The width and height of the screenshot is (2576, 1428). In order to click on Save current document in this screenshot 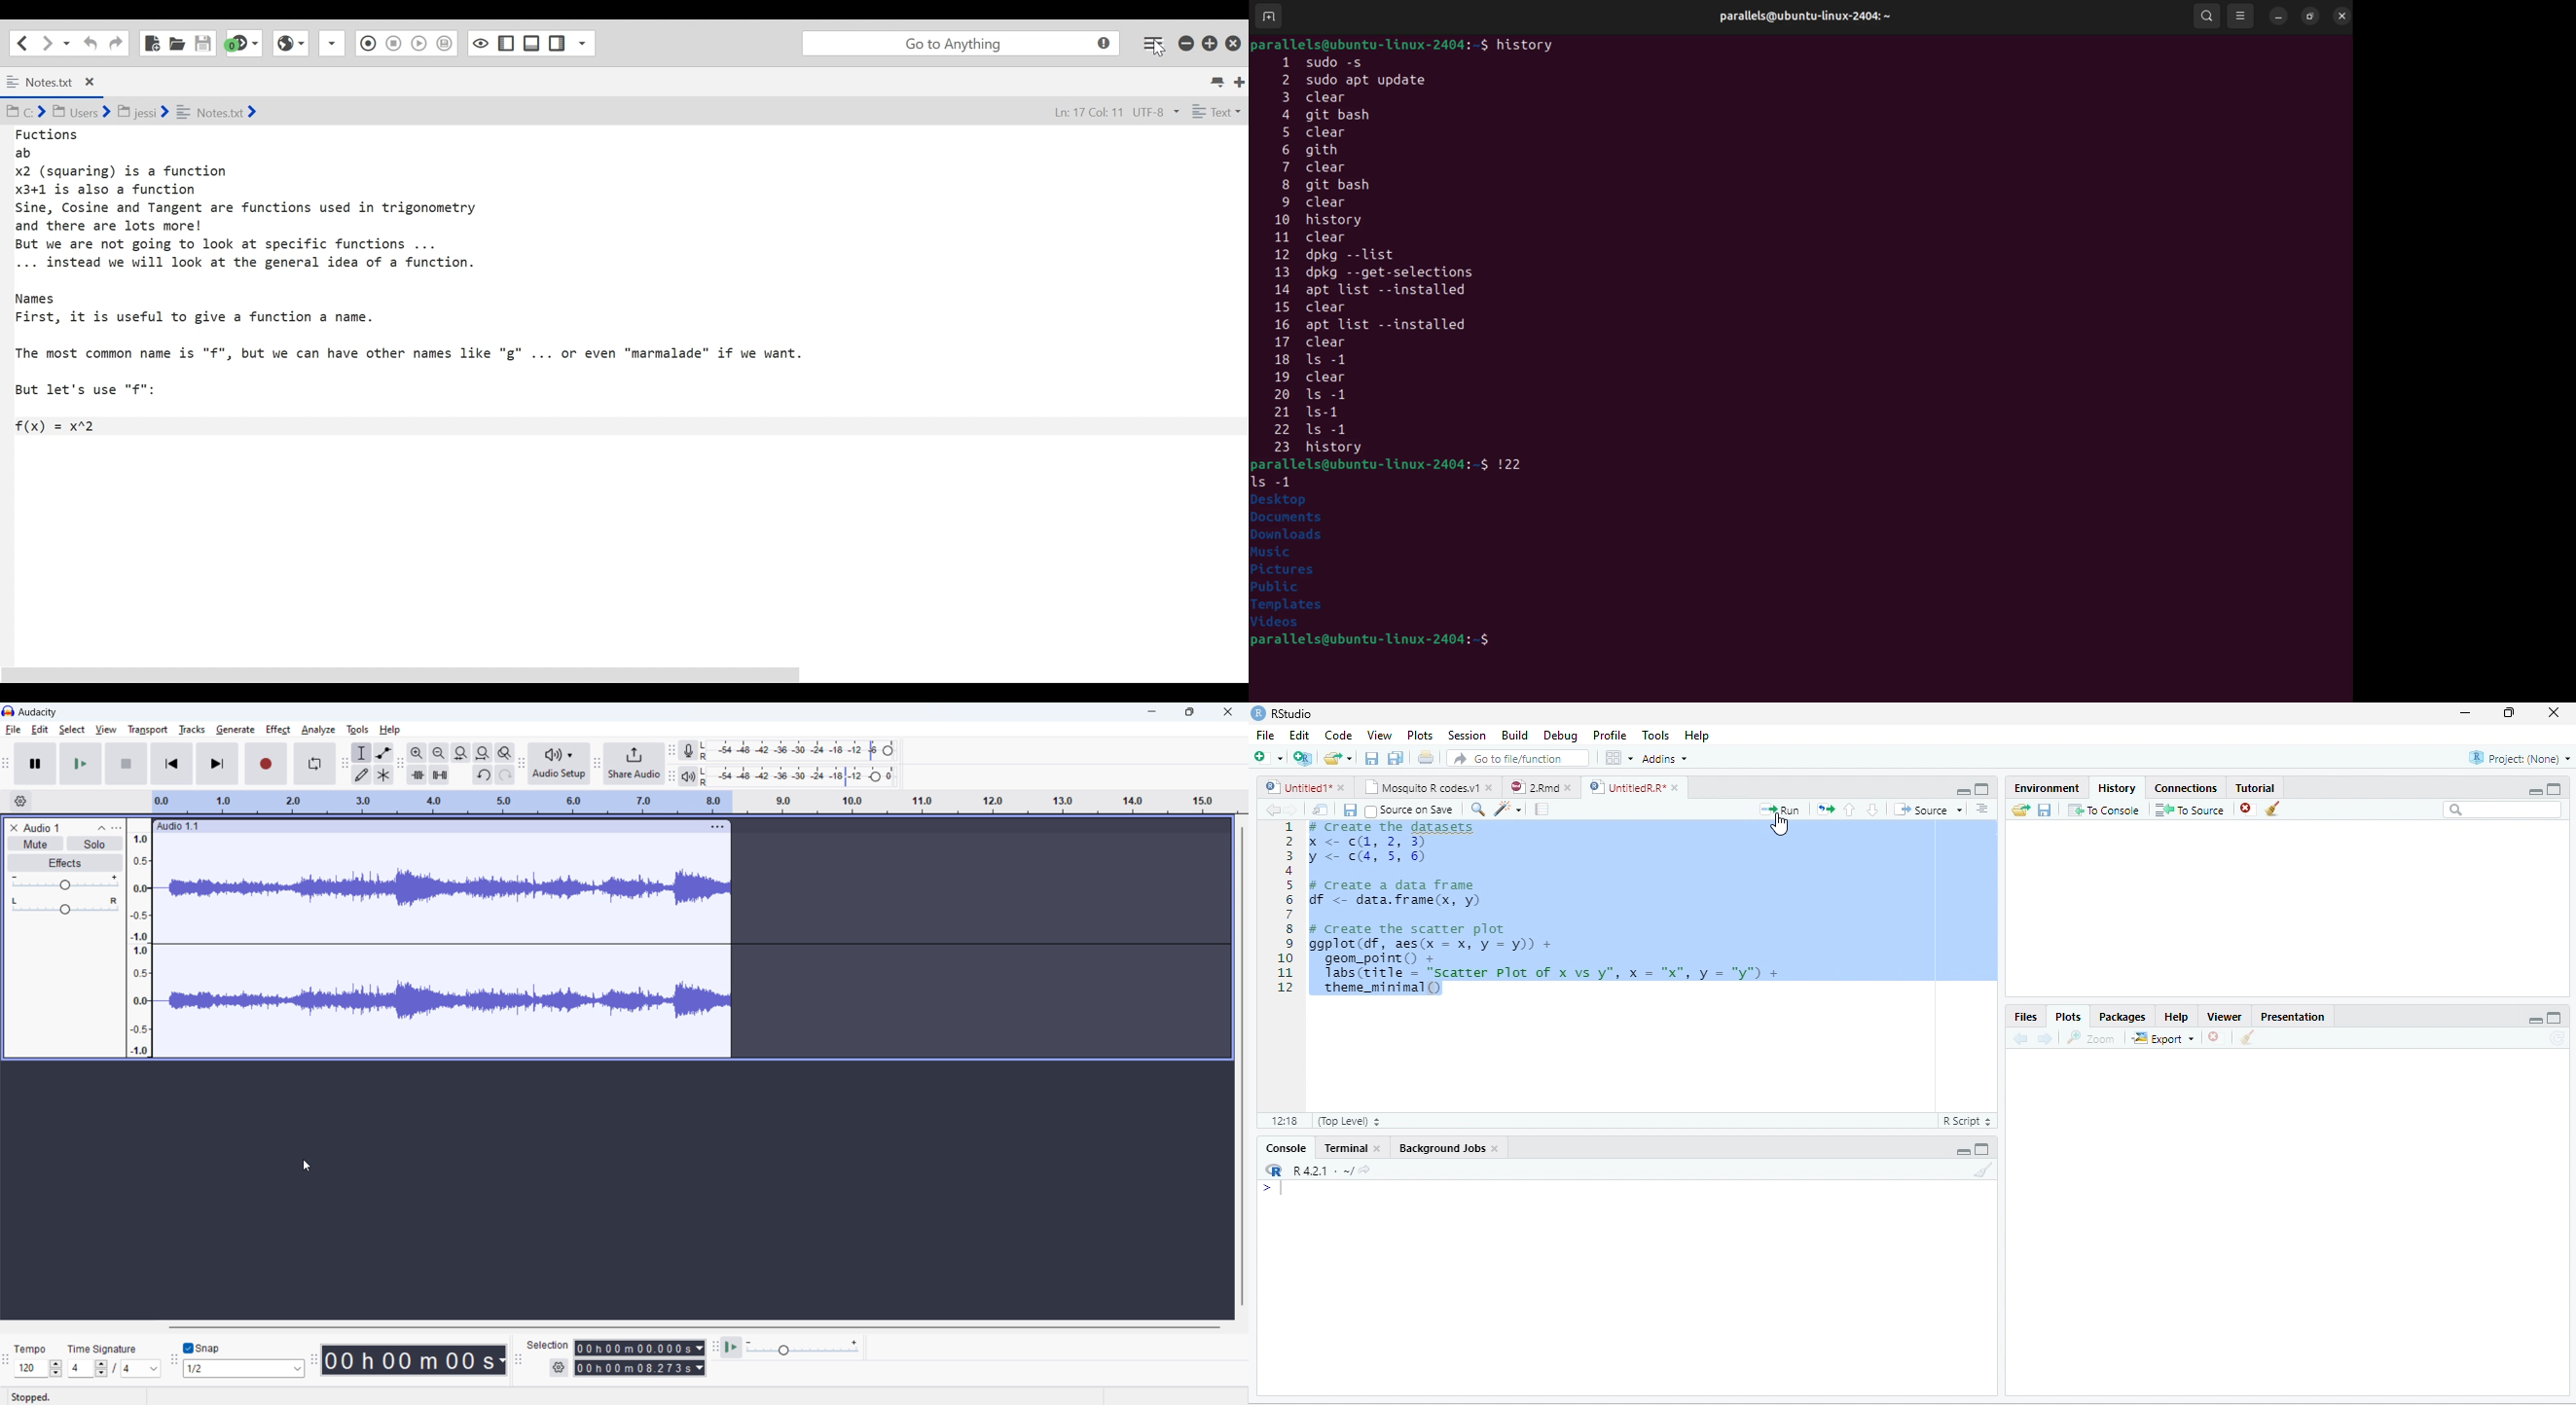, I will do `click(1372, 757)`.